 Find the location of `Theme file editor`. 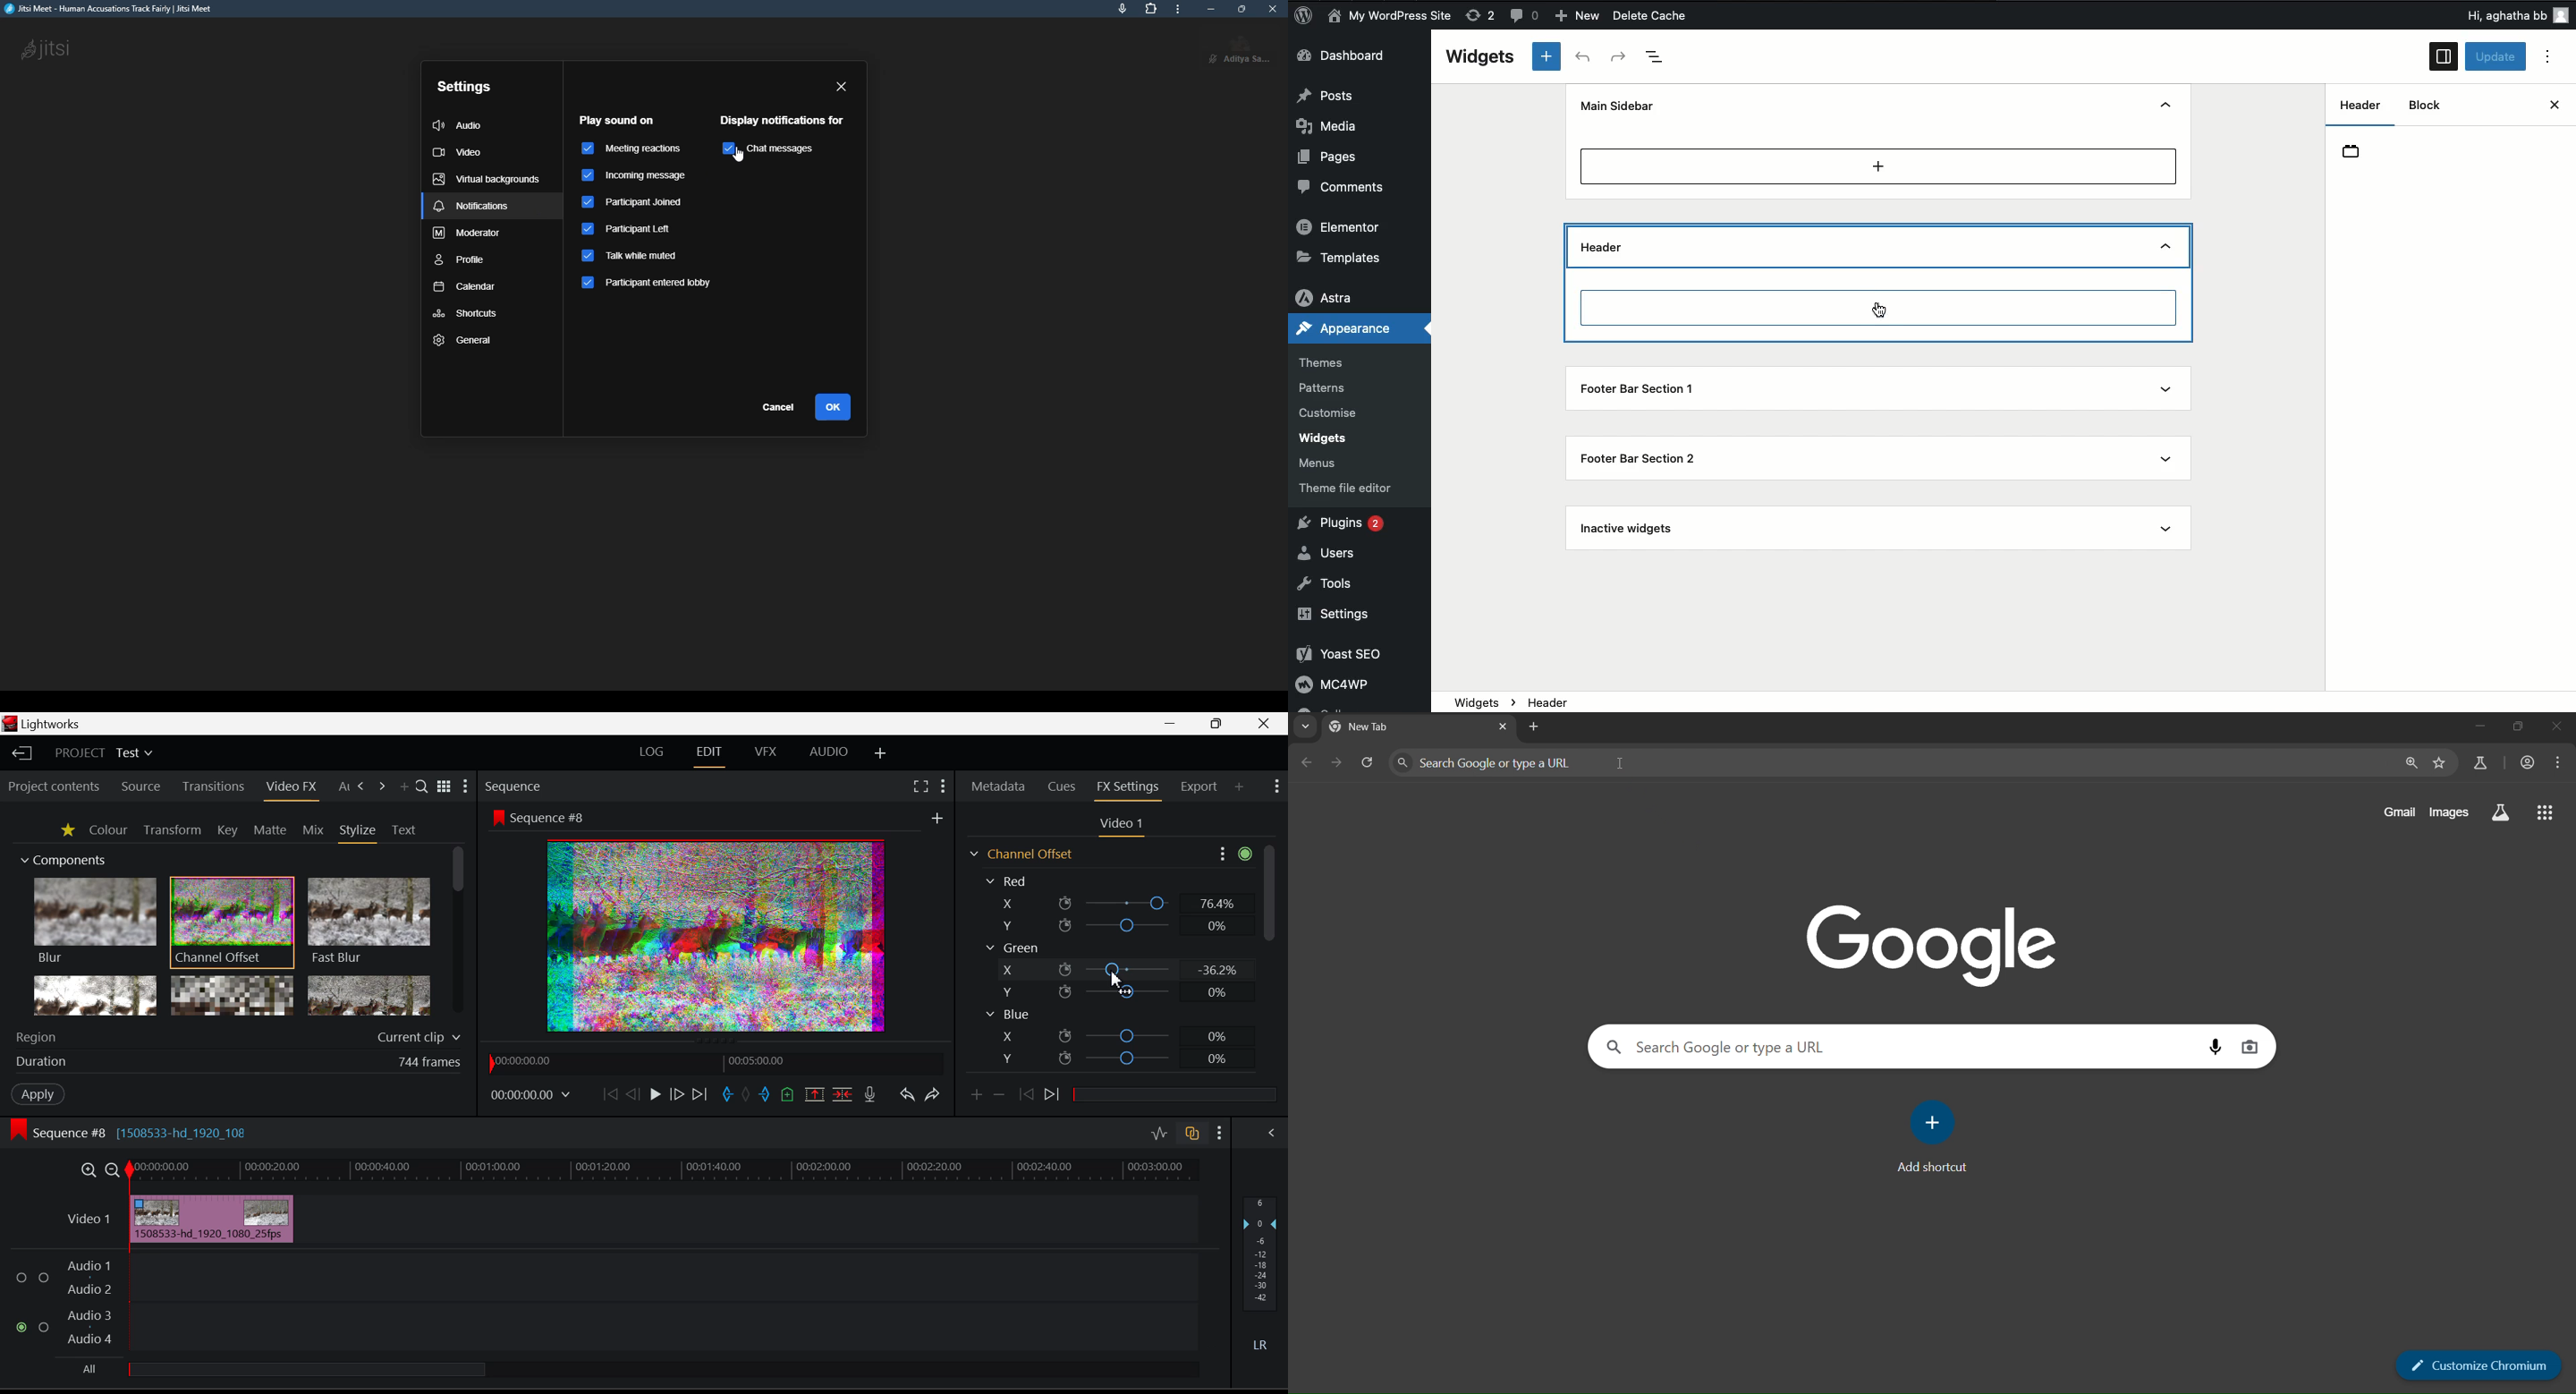

Theme file editor is located at coordinates (1346, 484).